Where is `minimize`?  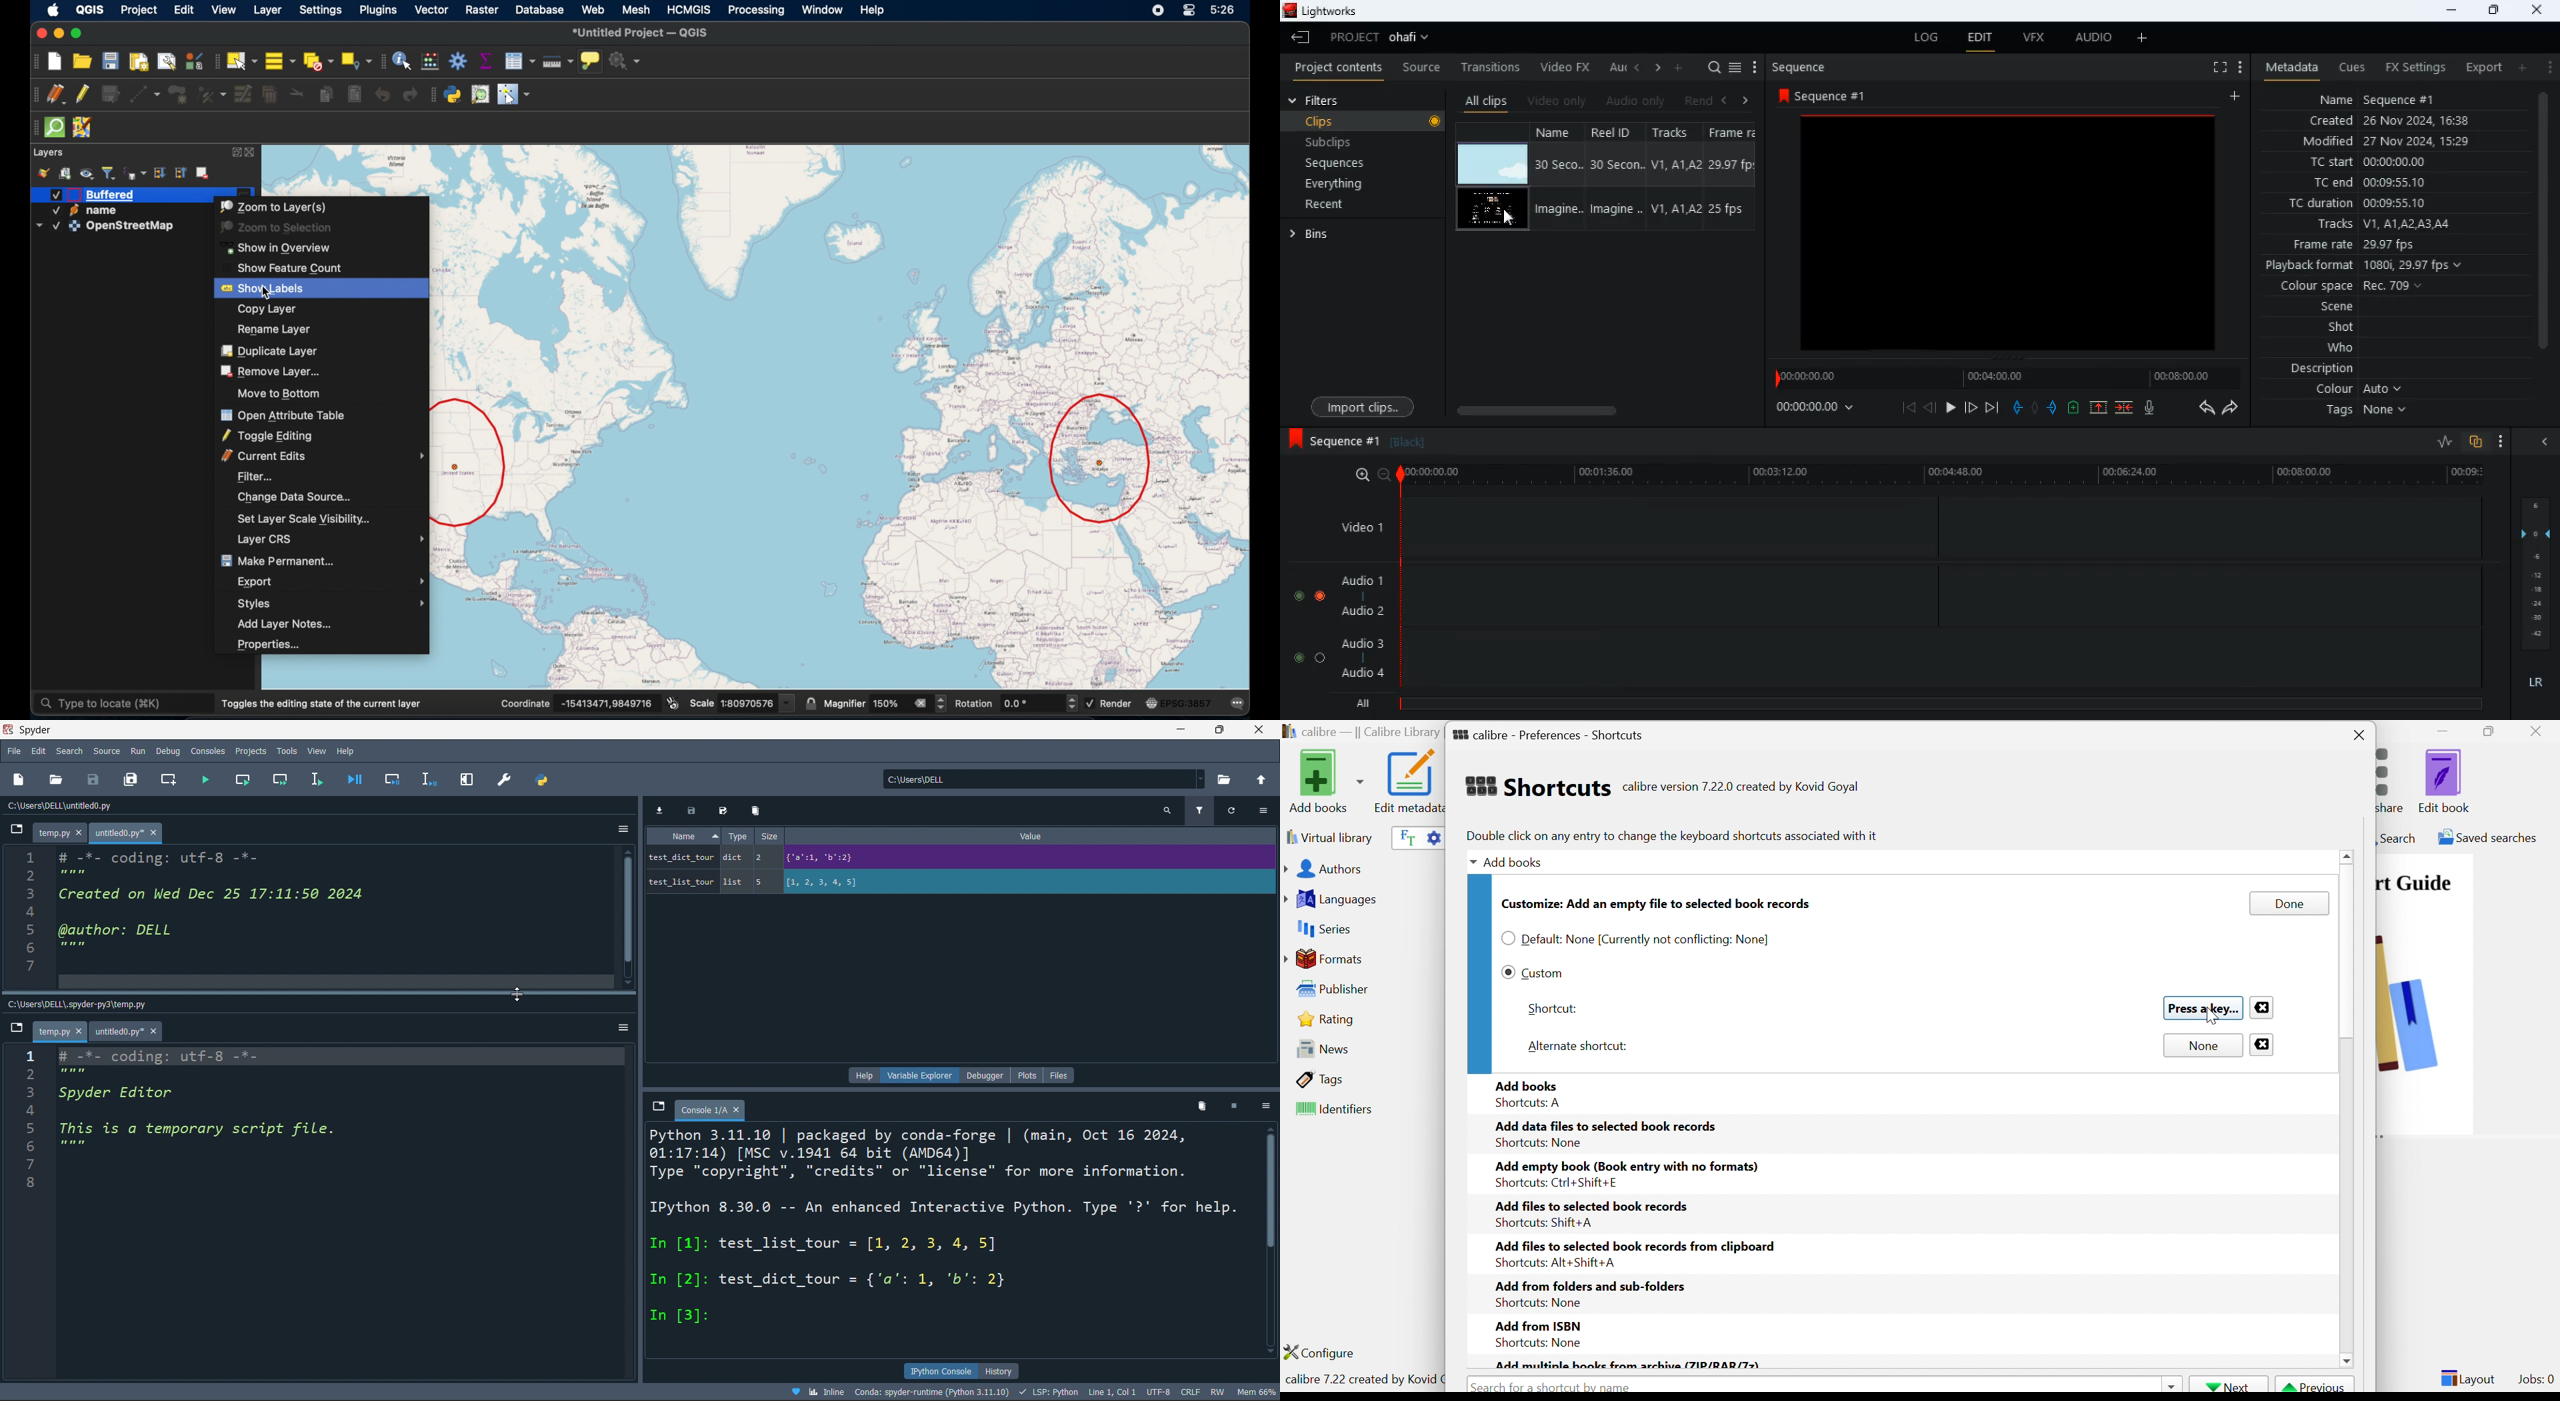
minimize is located at coordinates (57, 33).